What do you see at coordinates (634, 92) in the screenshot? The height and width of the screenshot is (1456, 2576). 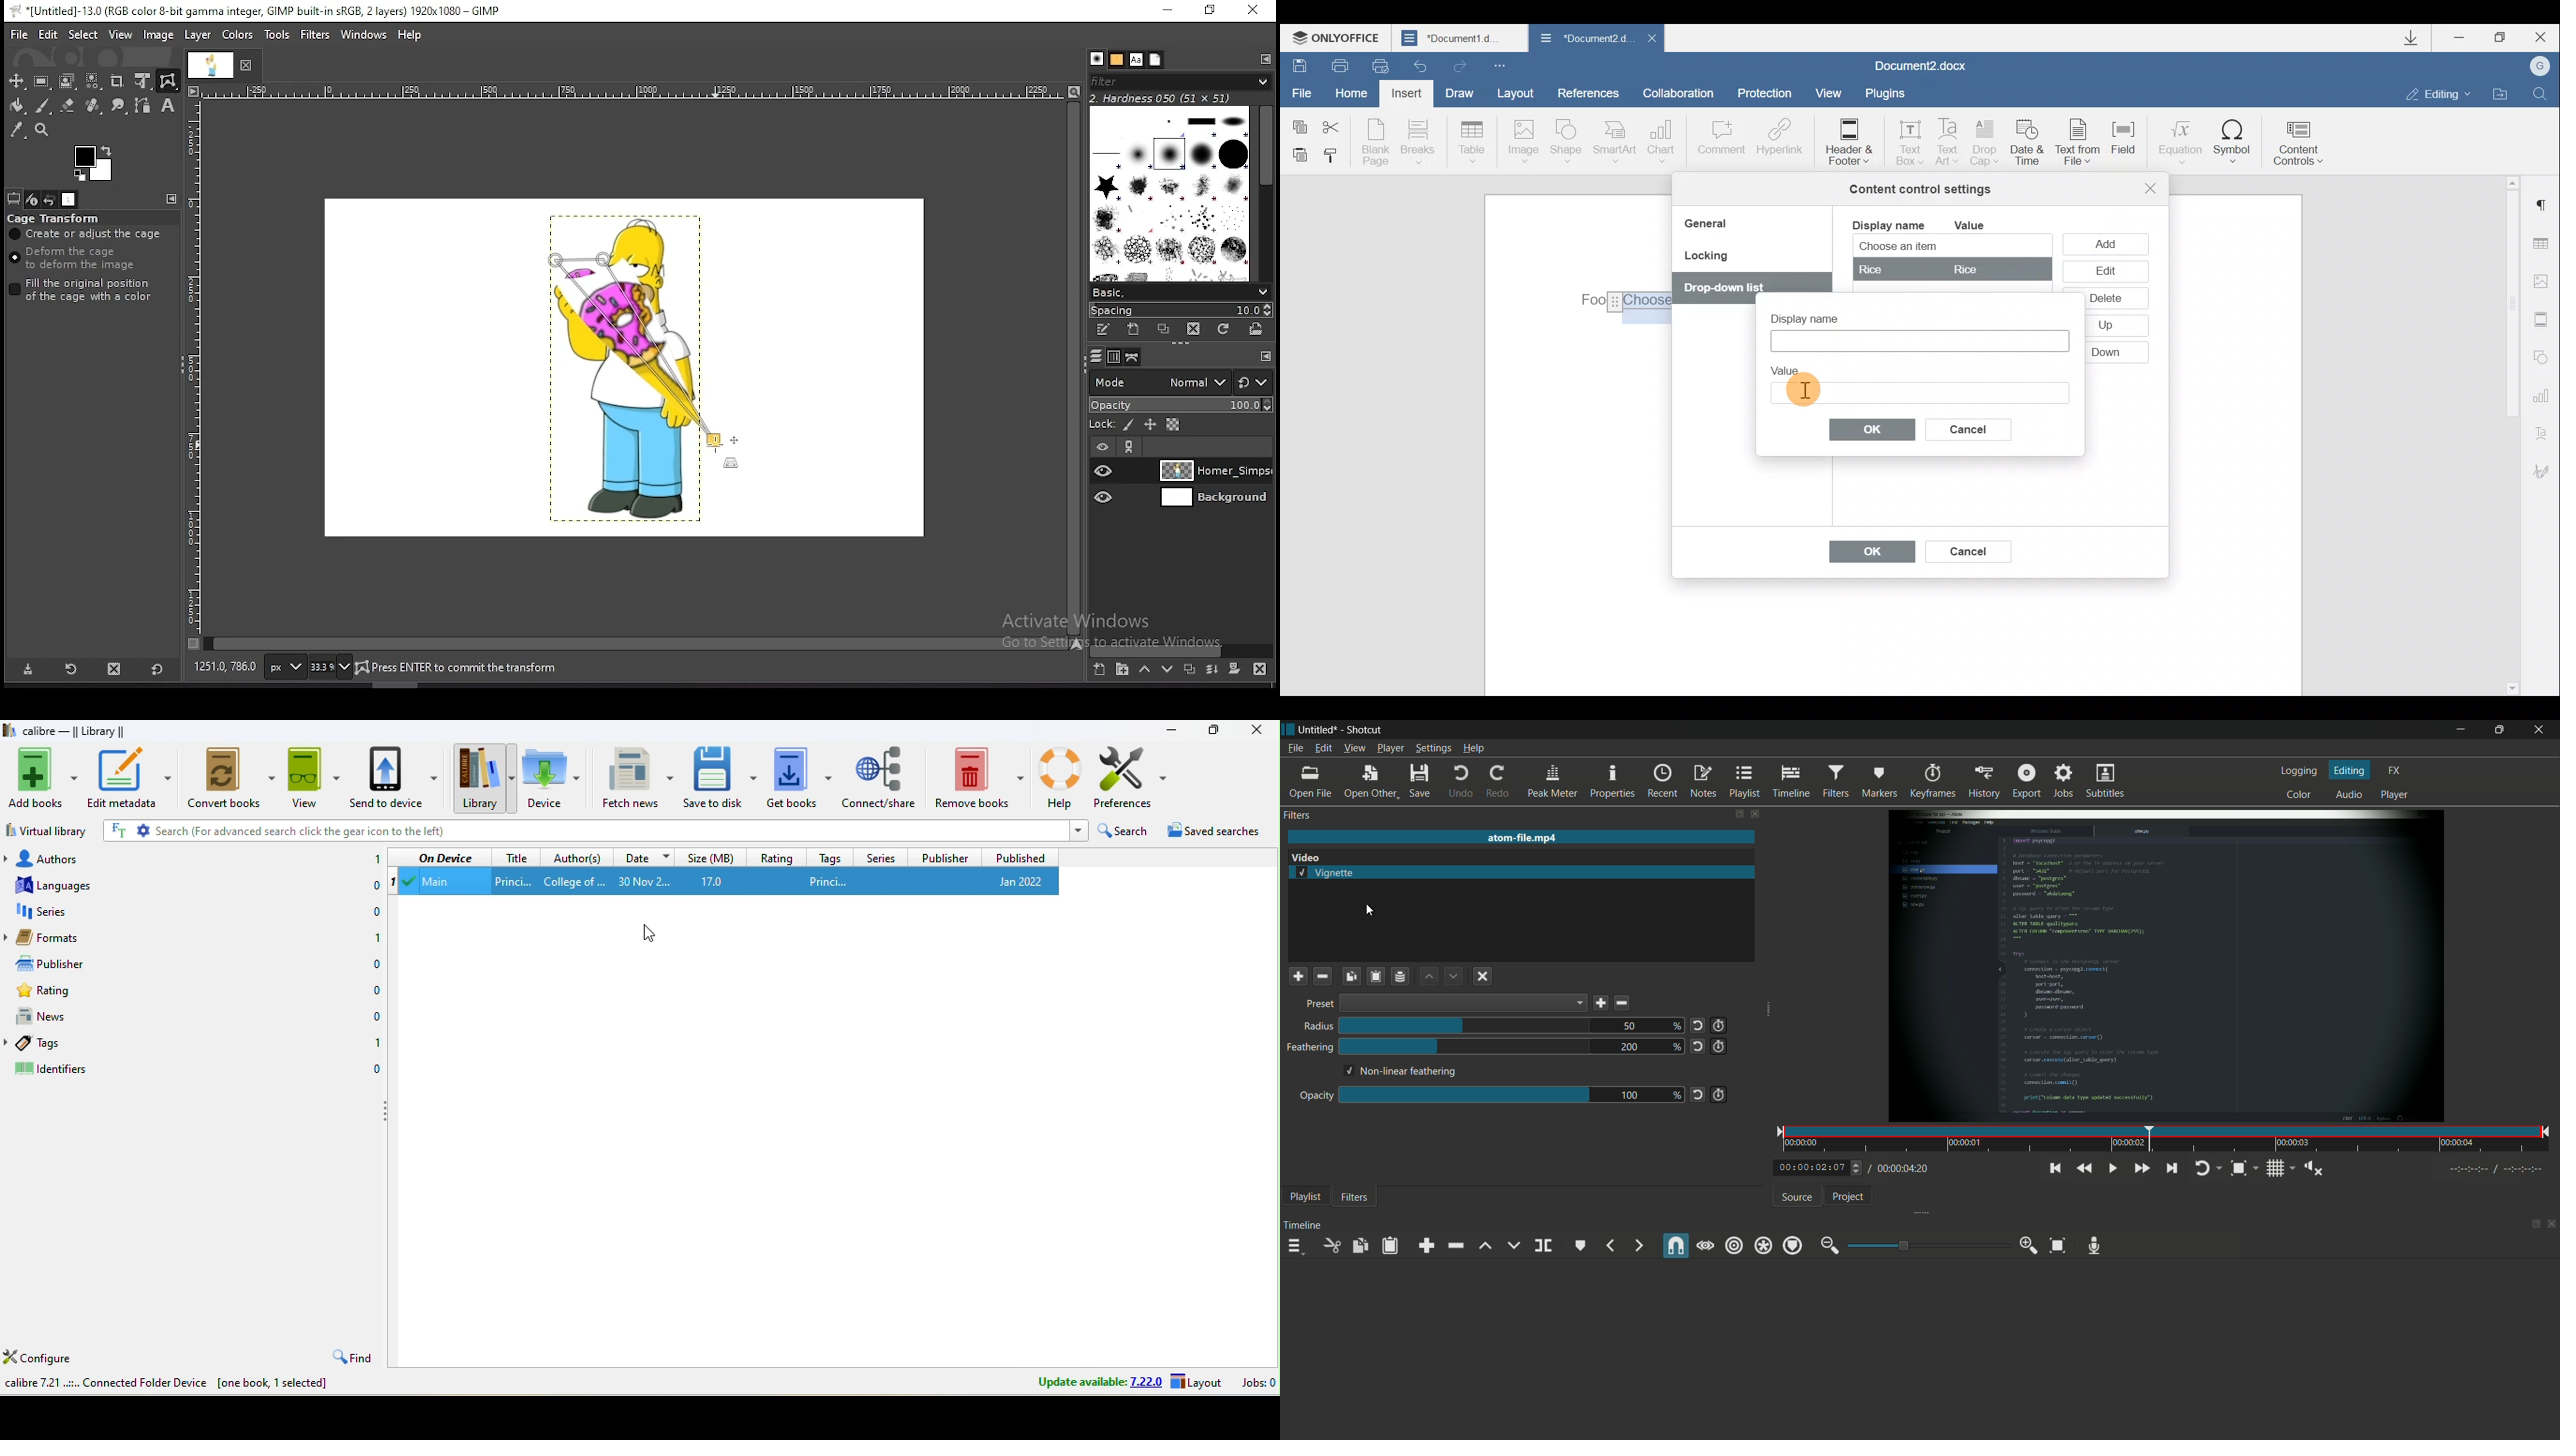 I see `scale` at bounding box center [634, 92].